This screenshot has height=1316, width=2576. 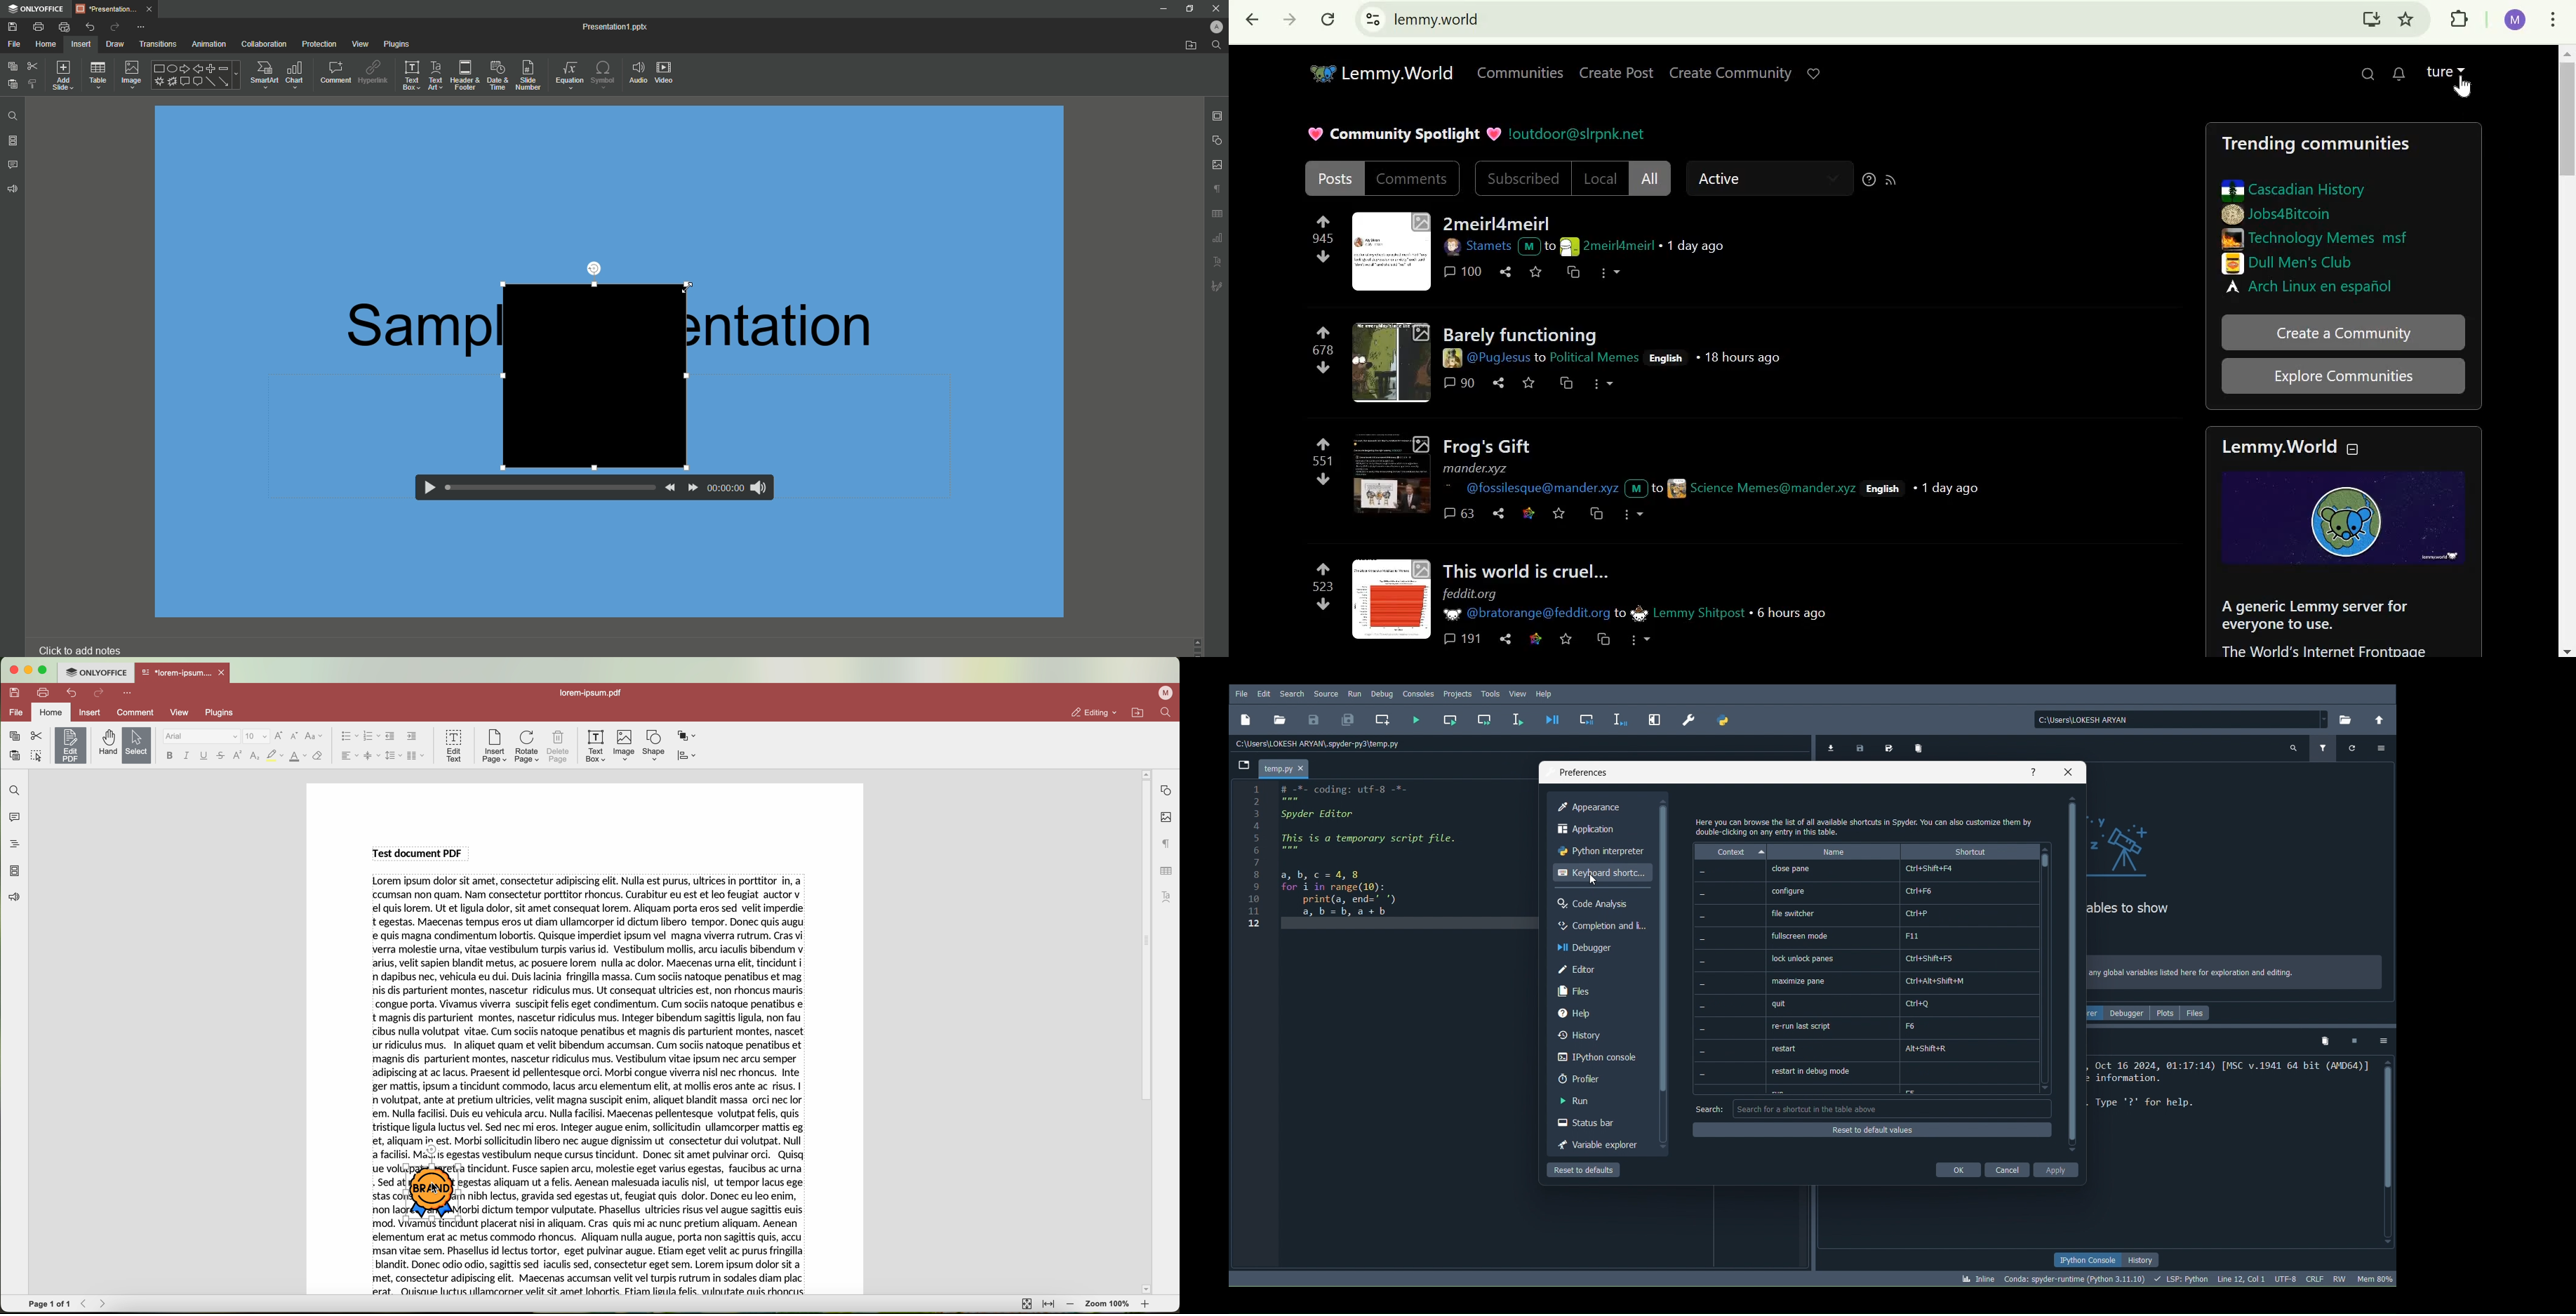 I want to click on maximize, so click(x=44, y=670).